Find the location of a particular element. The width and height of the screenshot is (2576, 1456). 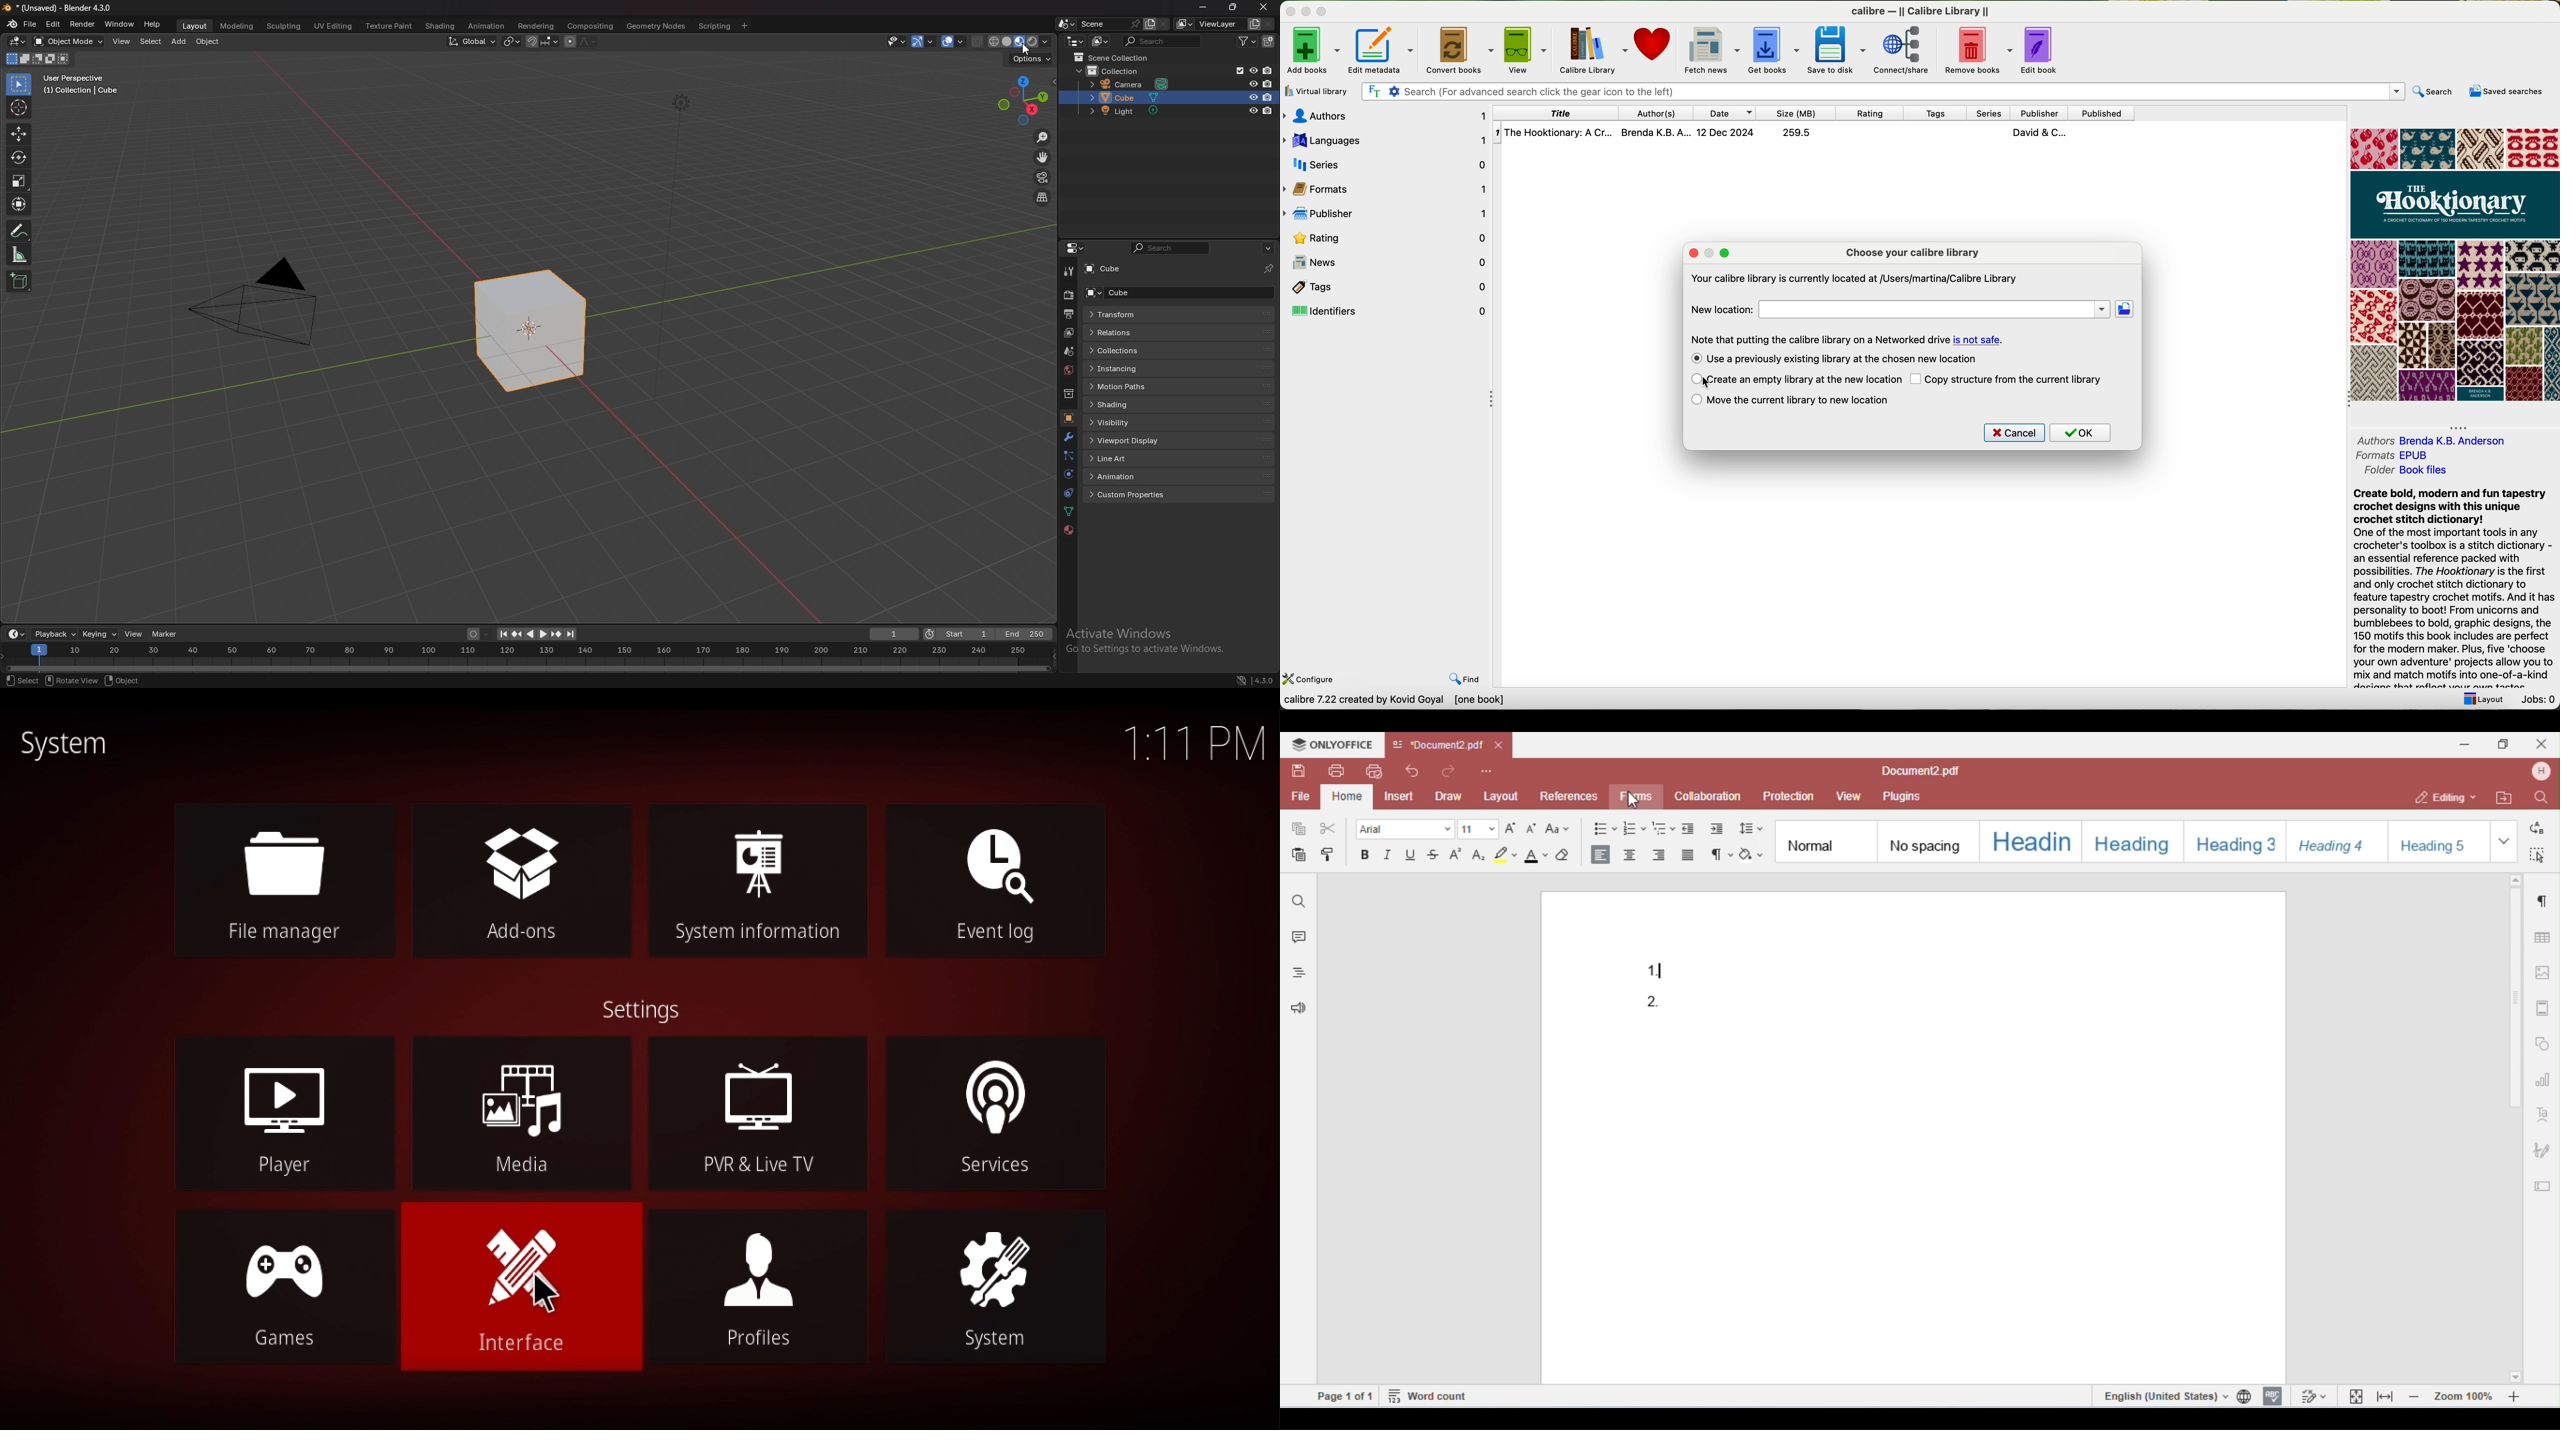

show gizmo is located at coordinates (924, 41).